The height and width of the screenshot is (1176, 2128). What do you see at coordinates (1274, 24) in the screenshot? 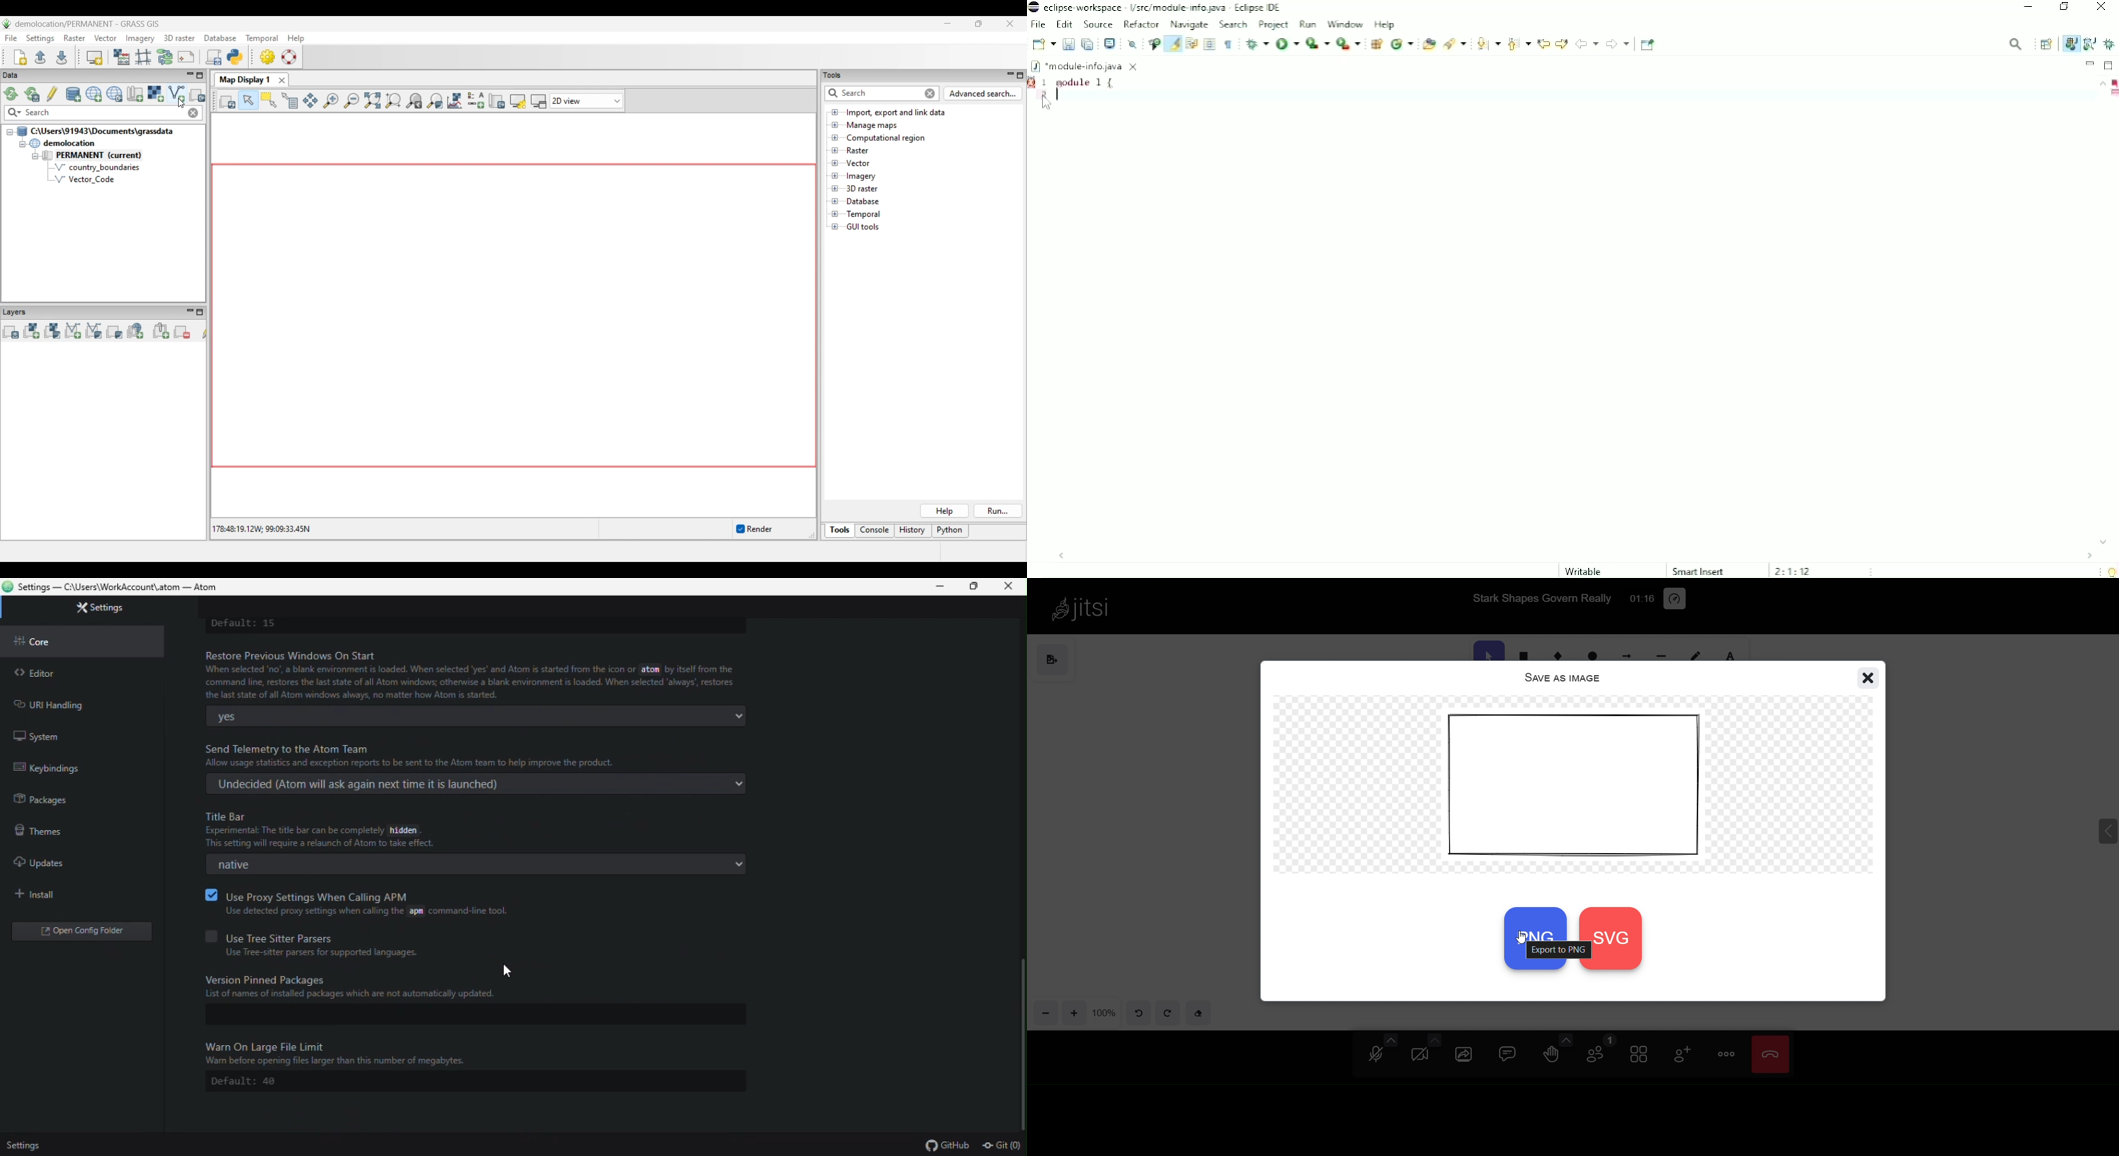
I see `Project` at bounding box center [1274, 24].